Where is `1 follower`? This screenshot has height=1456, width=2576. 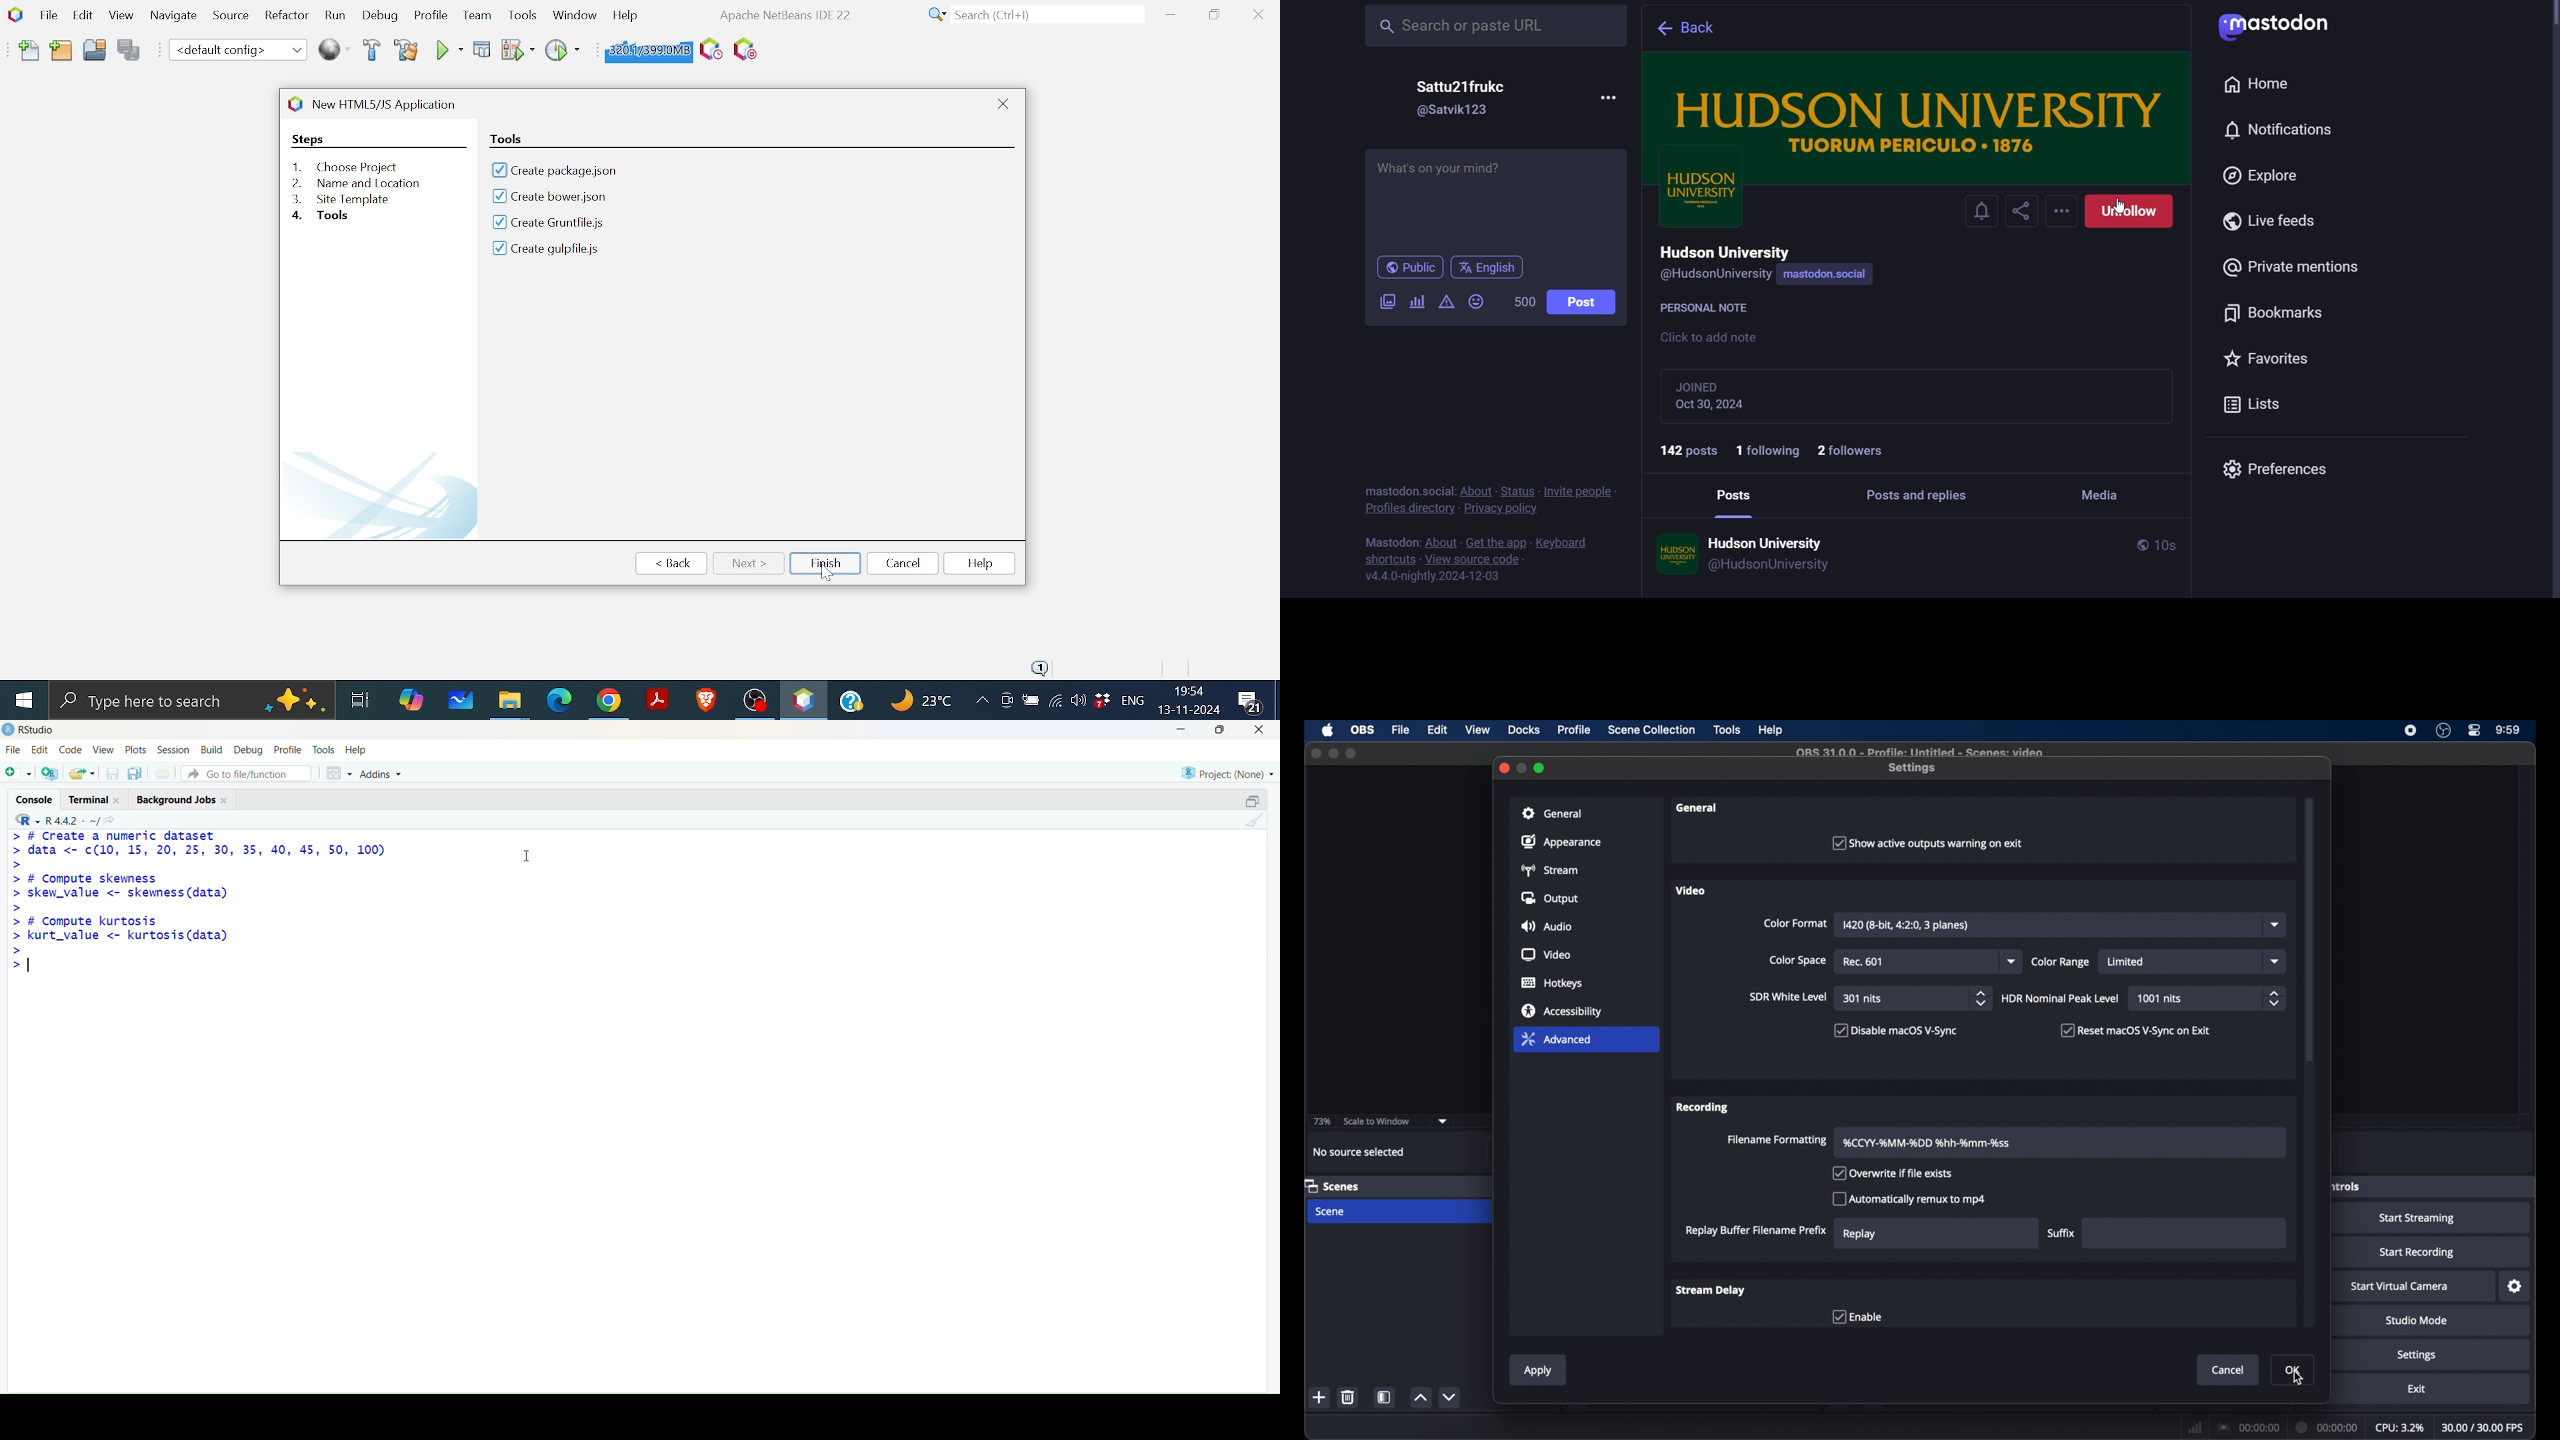
1 follower is located at coordinates (1855, 451).